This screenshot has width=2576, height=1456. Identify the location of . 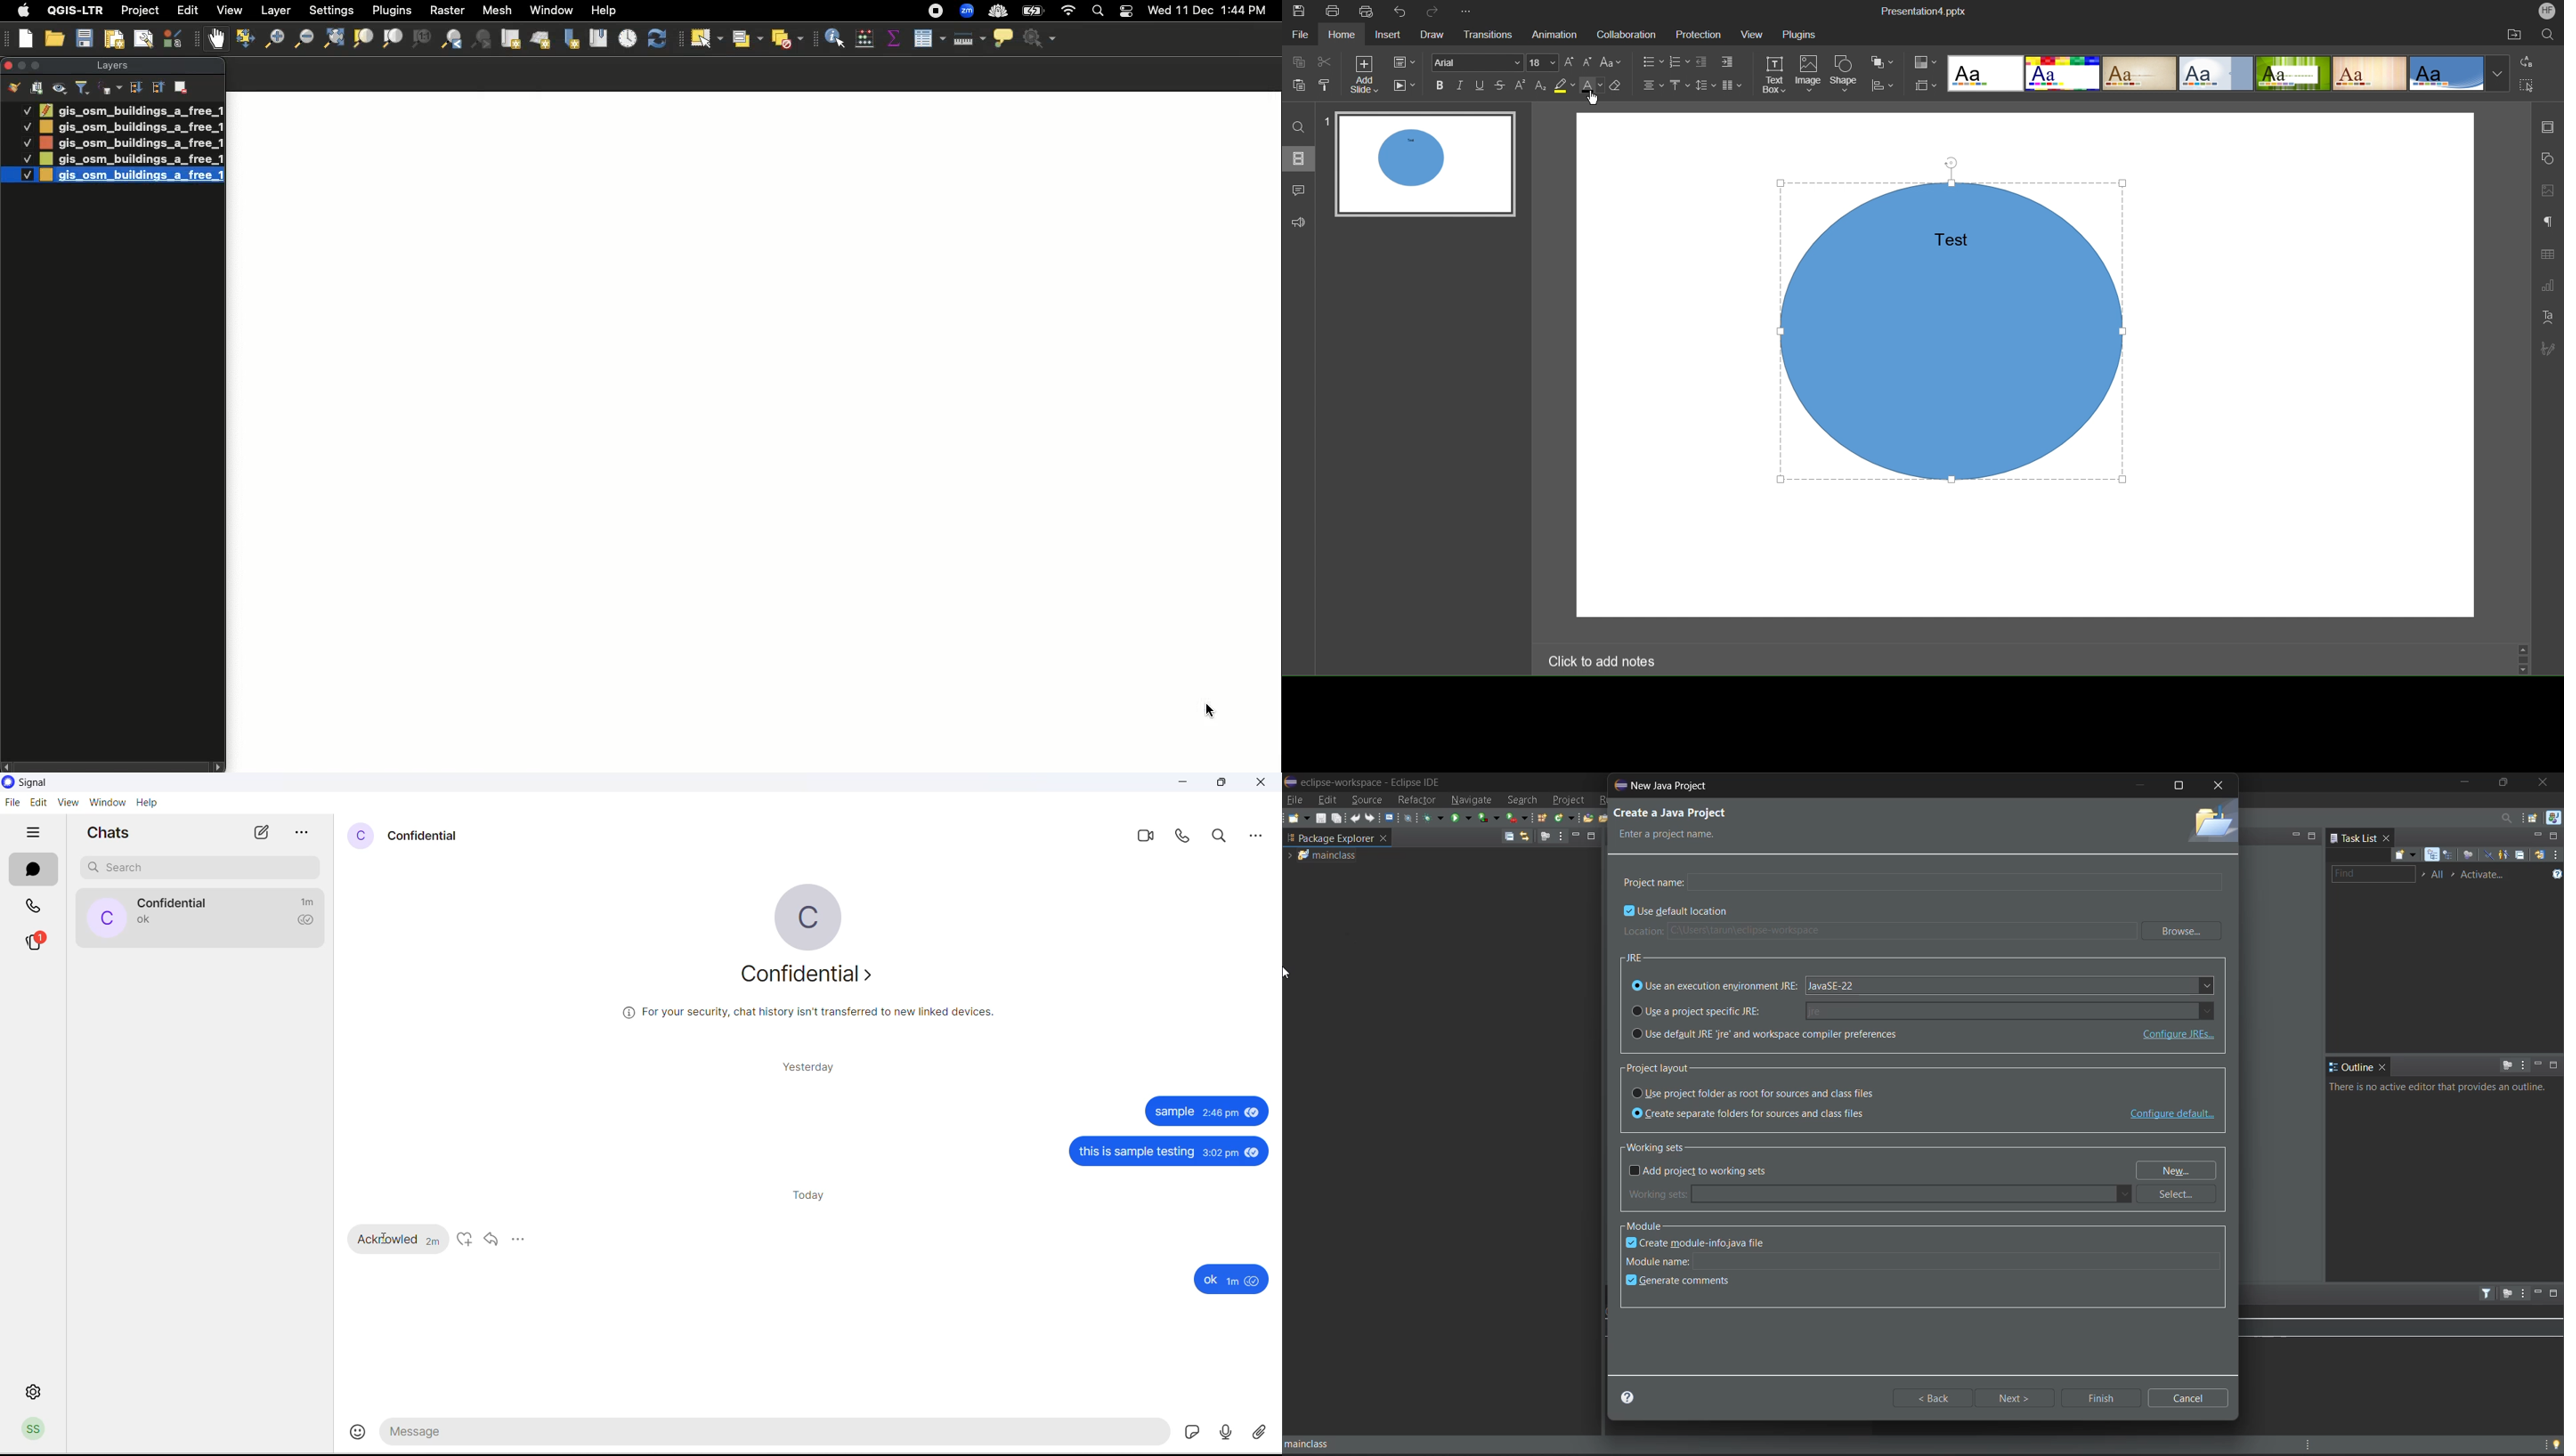
(815, 39).